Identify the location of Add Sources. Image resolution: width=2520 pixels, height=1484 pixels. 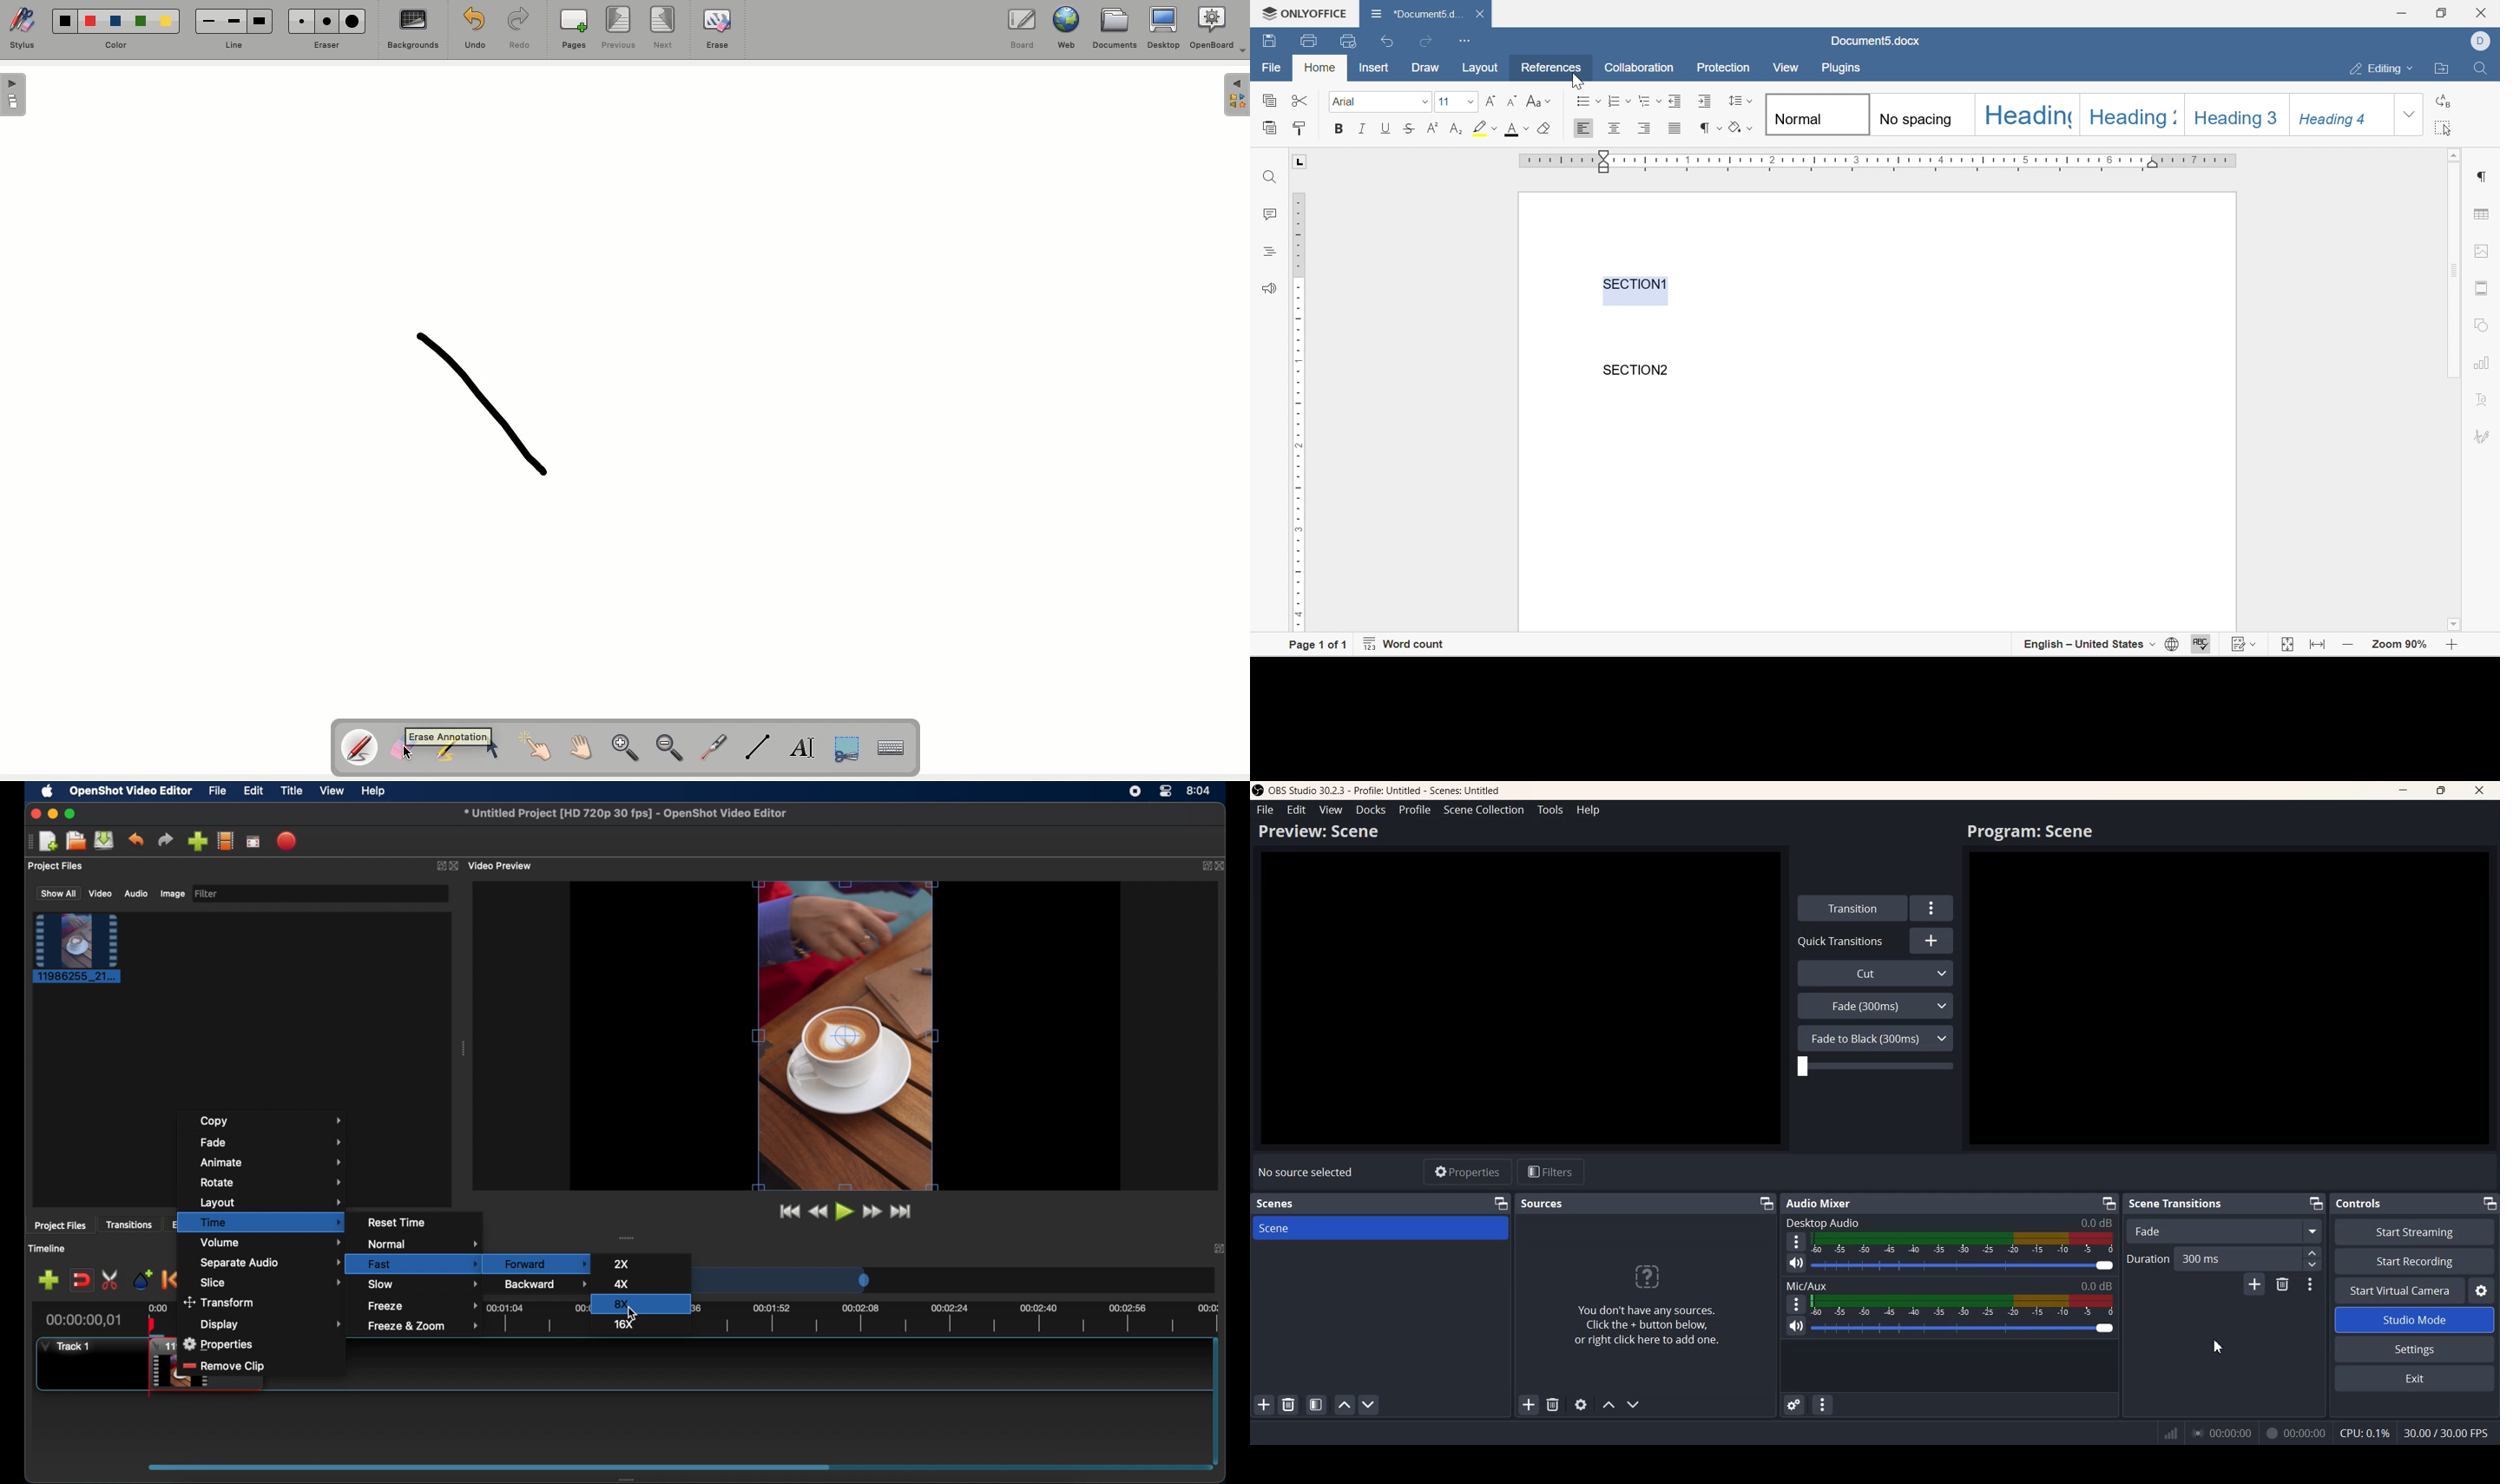
(1527, 1405).